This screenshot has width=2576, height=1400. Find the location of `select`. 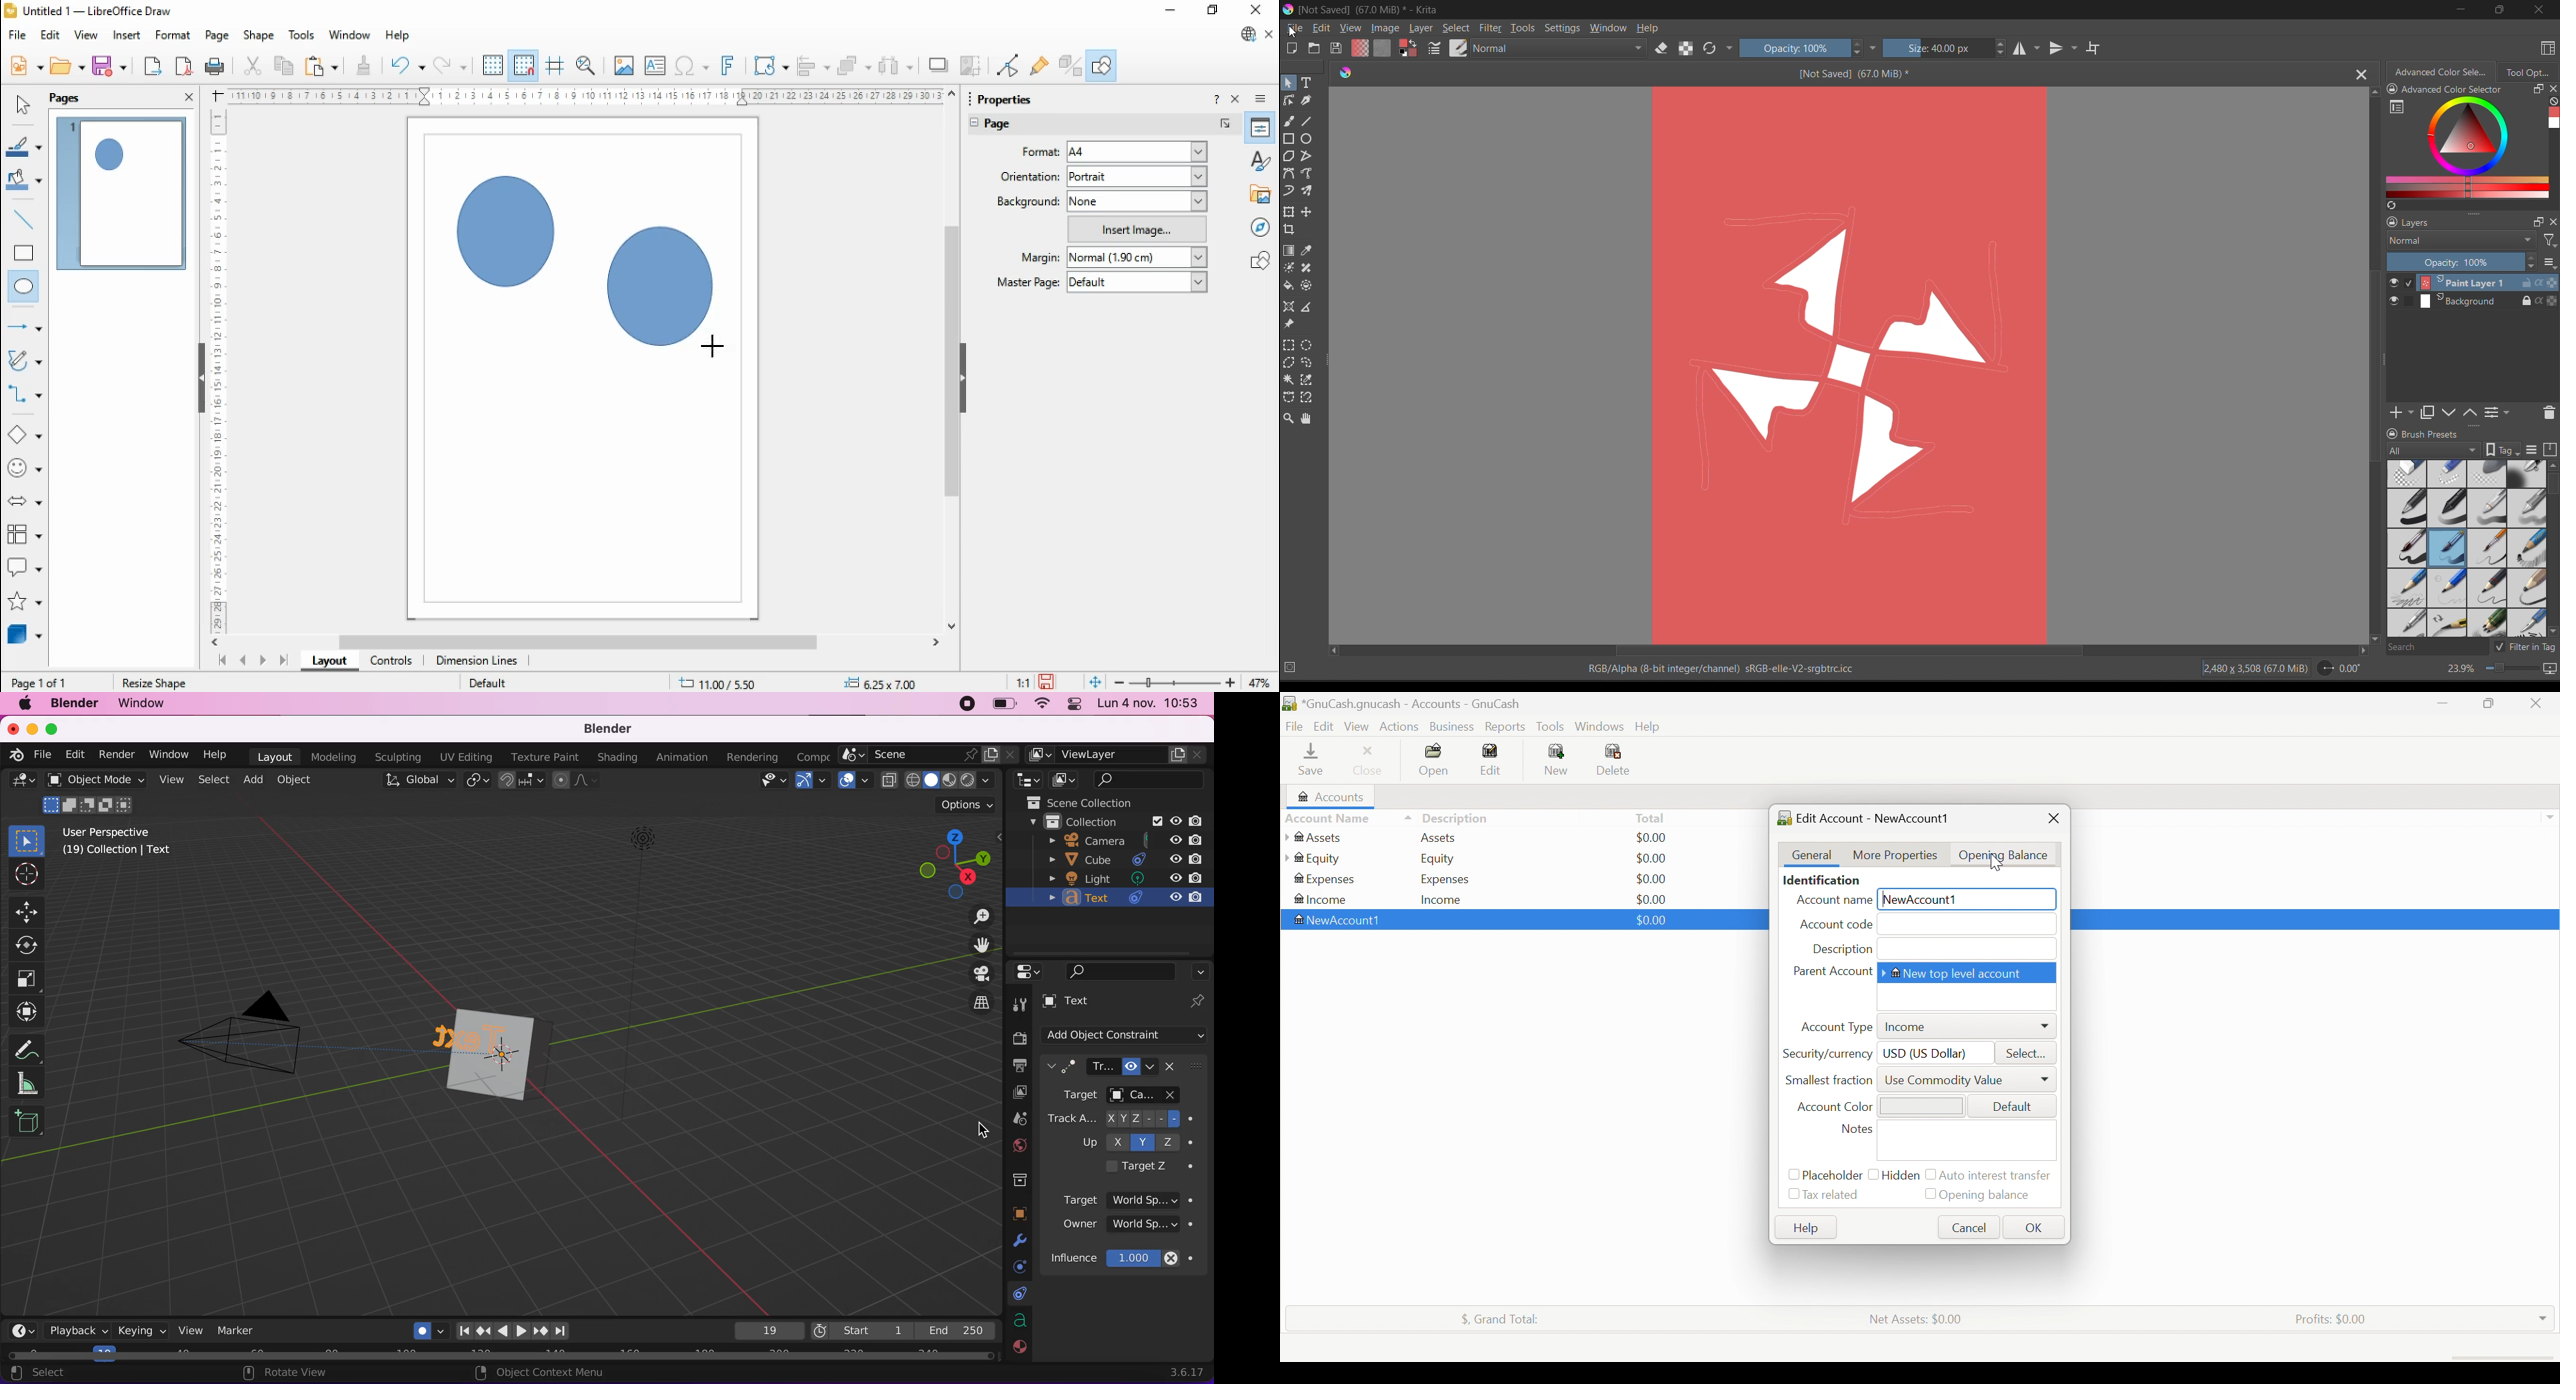

select is located at coordinates (1458, 29).